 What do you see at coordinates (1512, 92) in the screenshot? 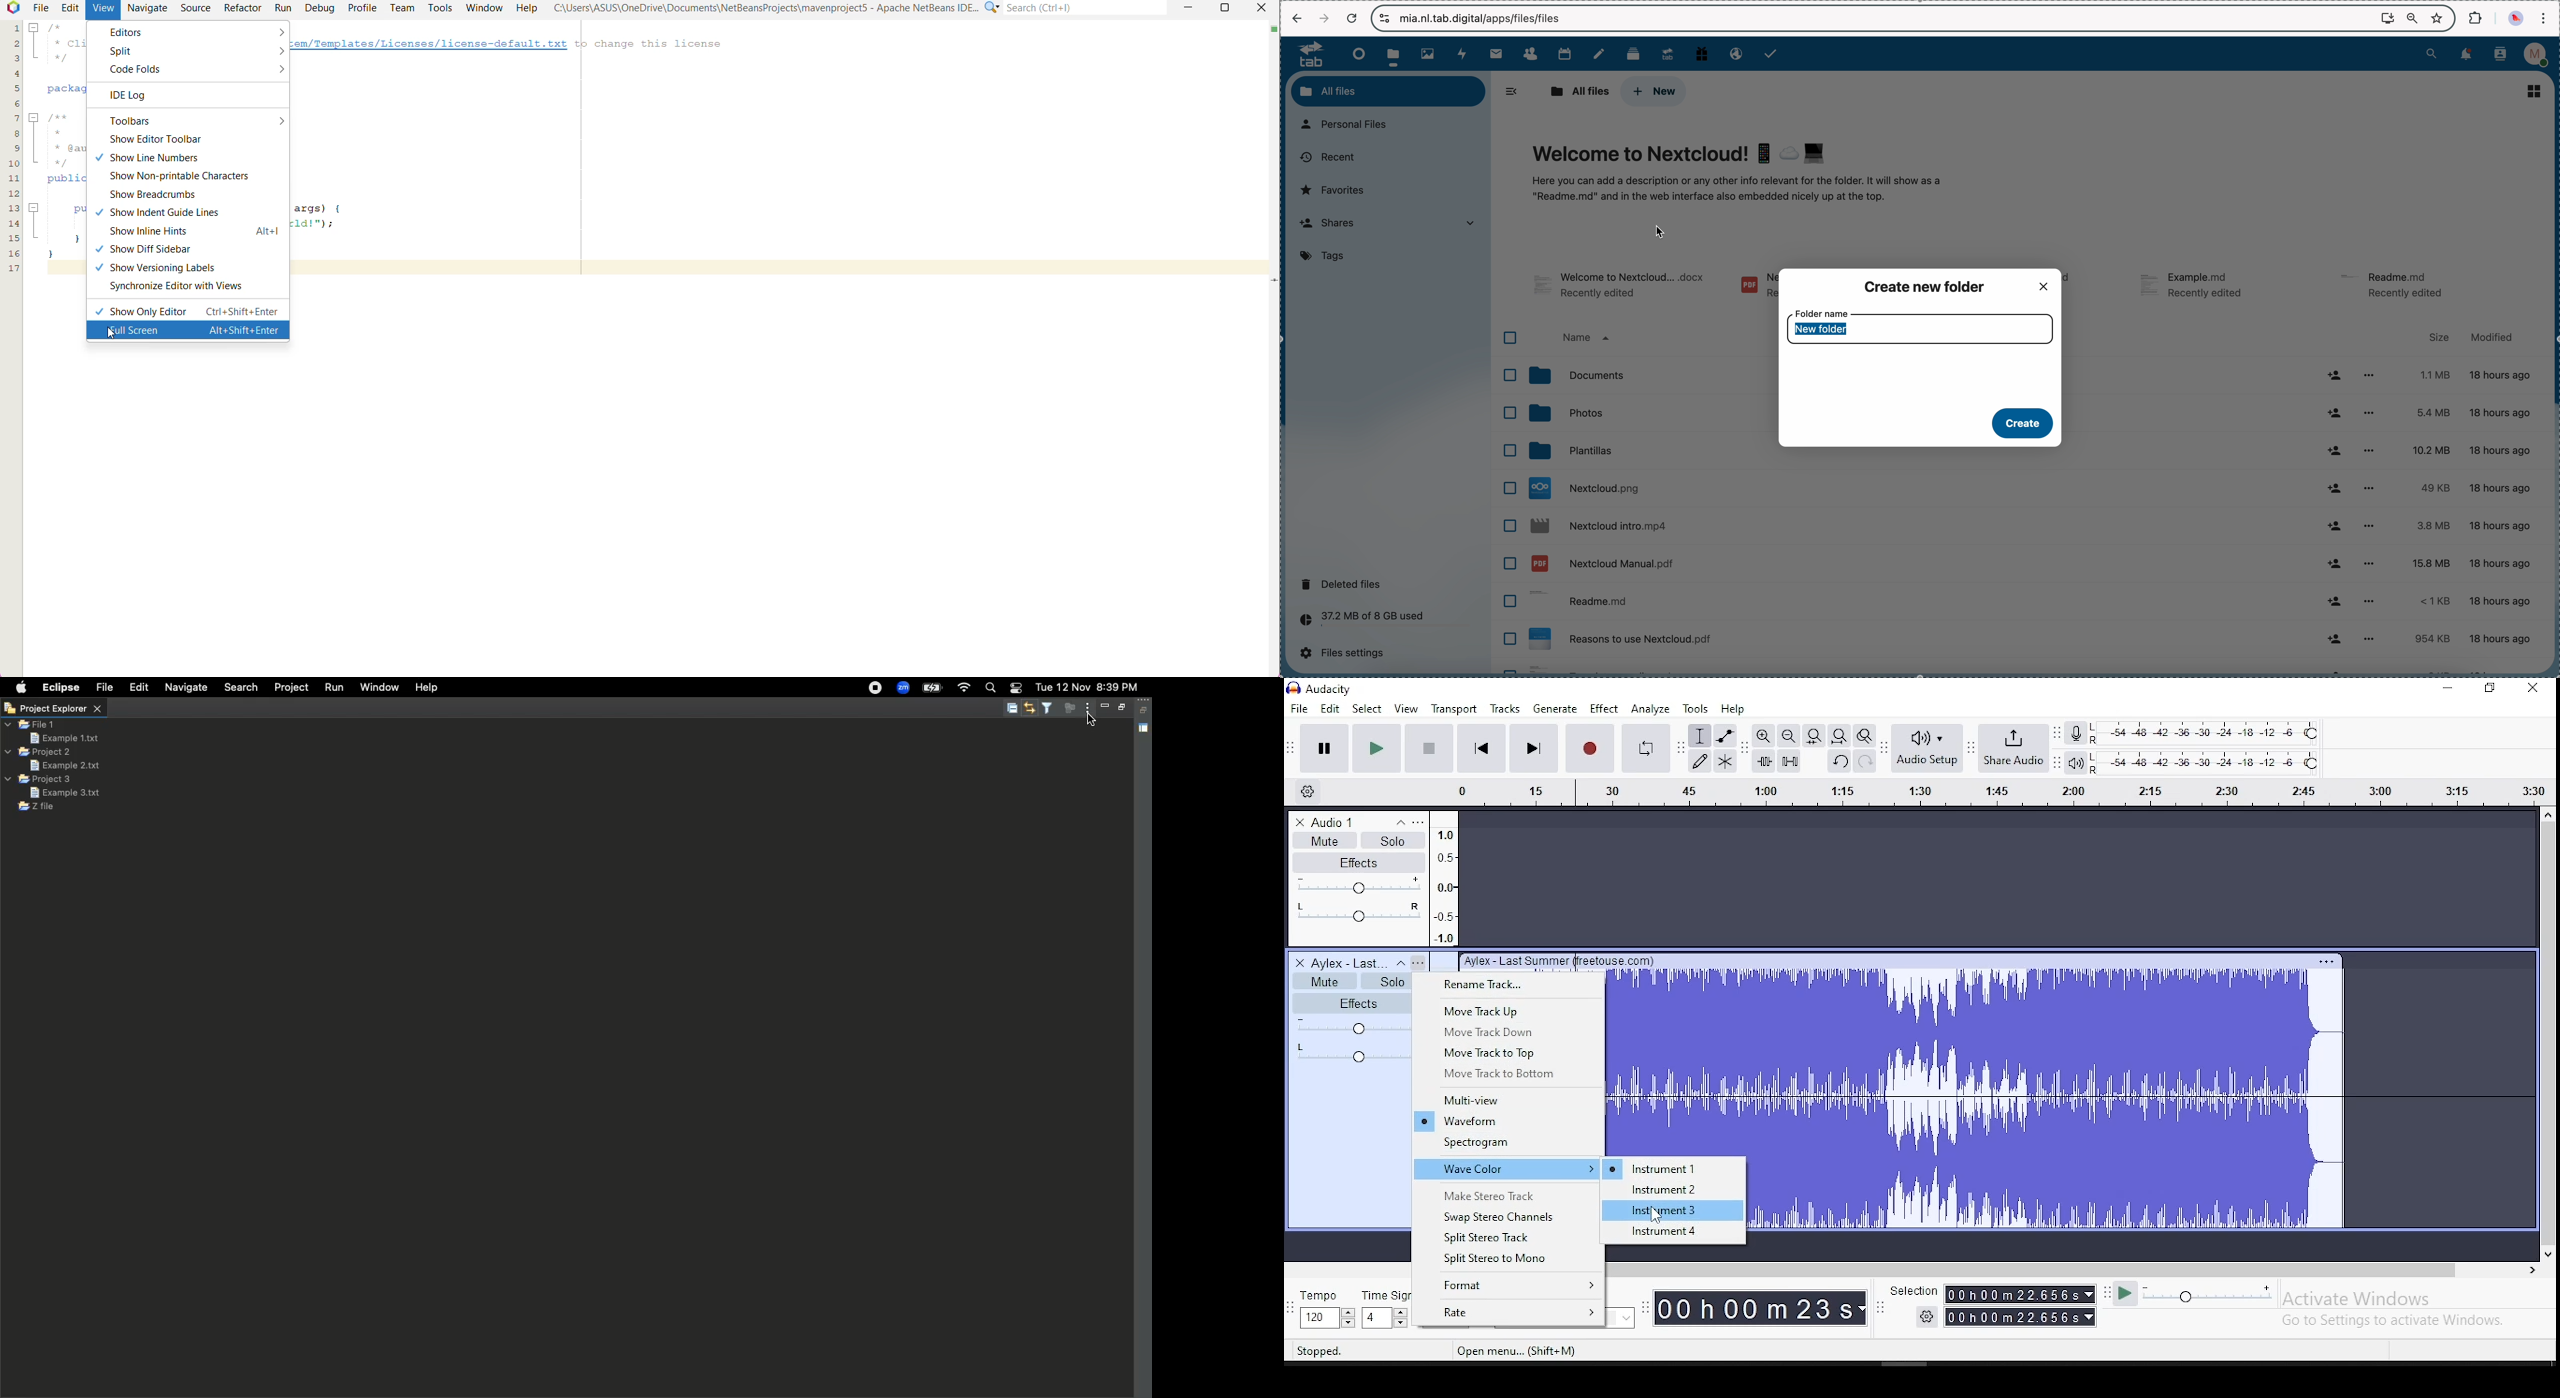
I see `hide side bar` at bounding box center [1512, 92].